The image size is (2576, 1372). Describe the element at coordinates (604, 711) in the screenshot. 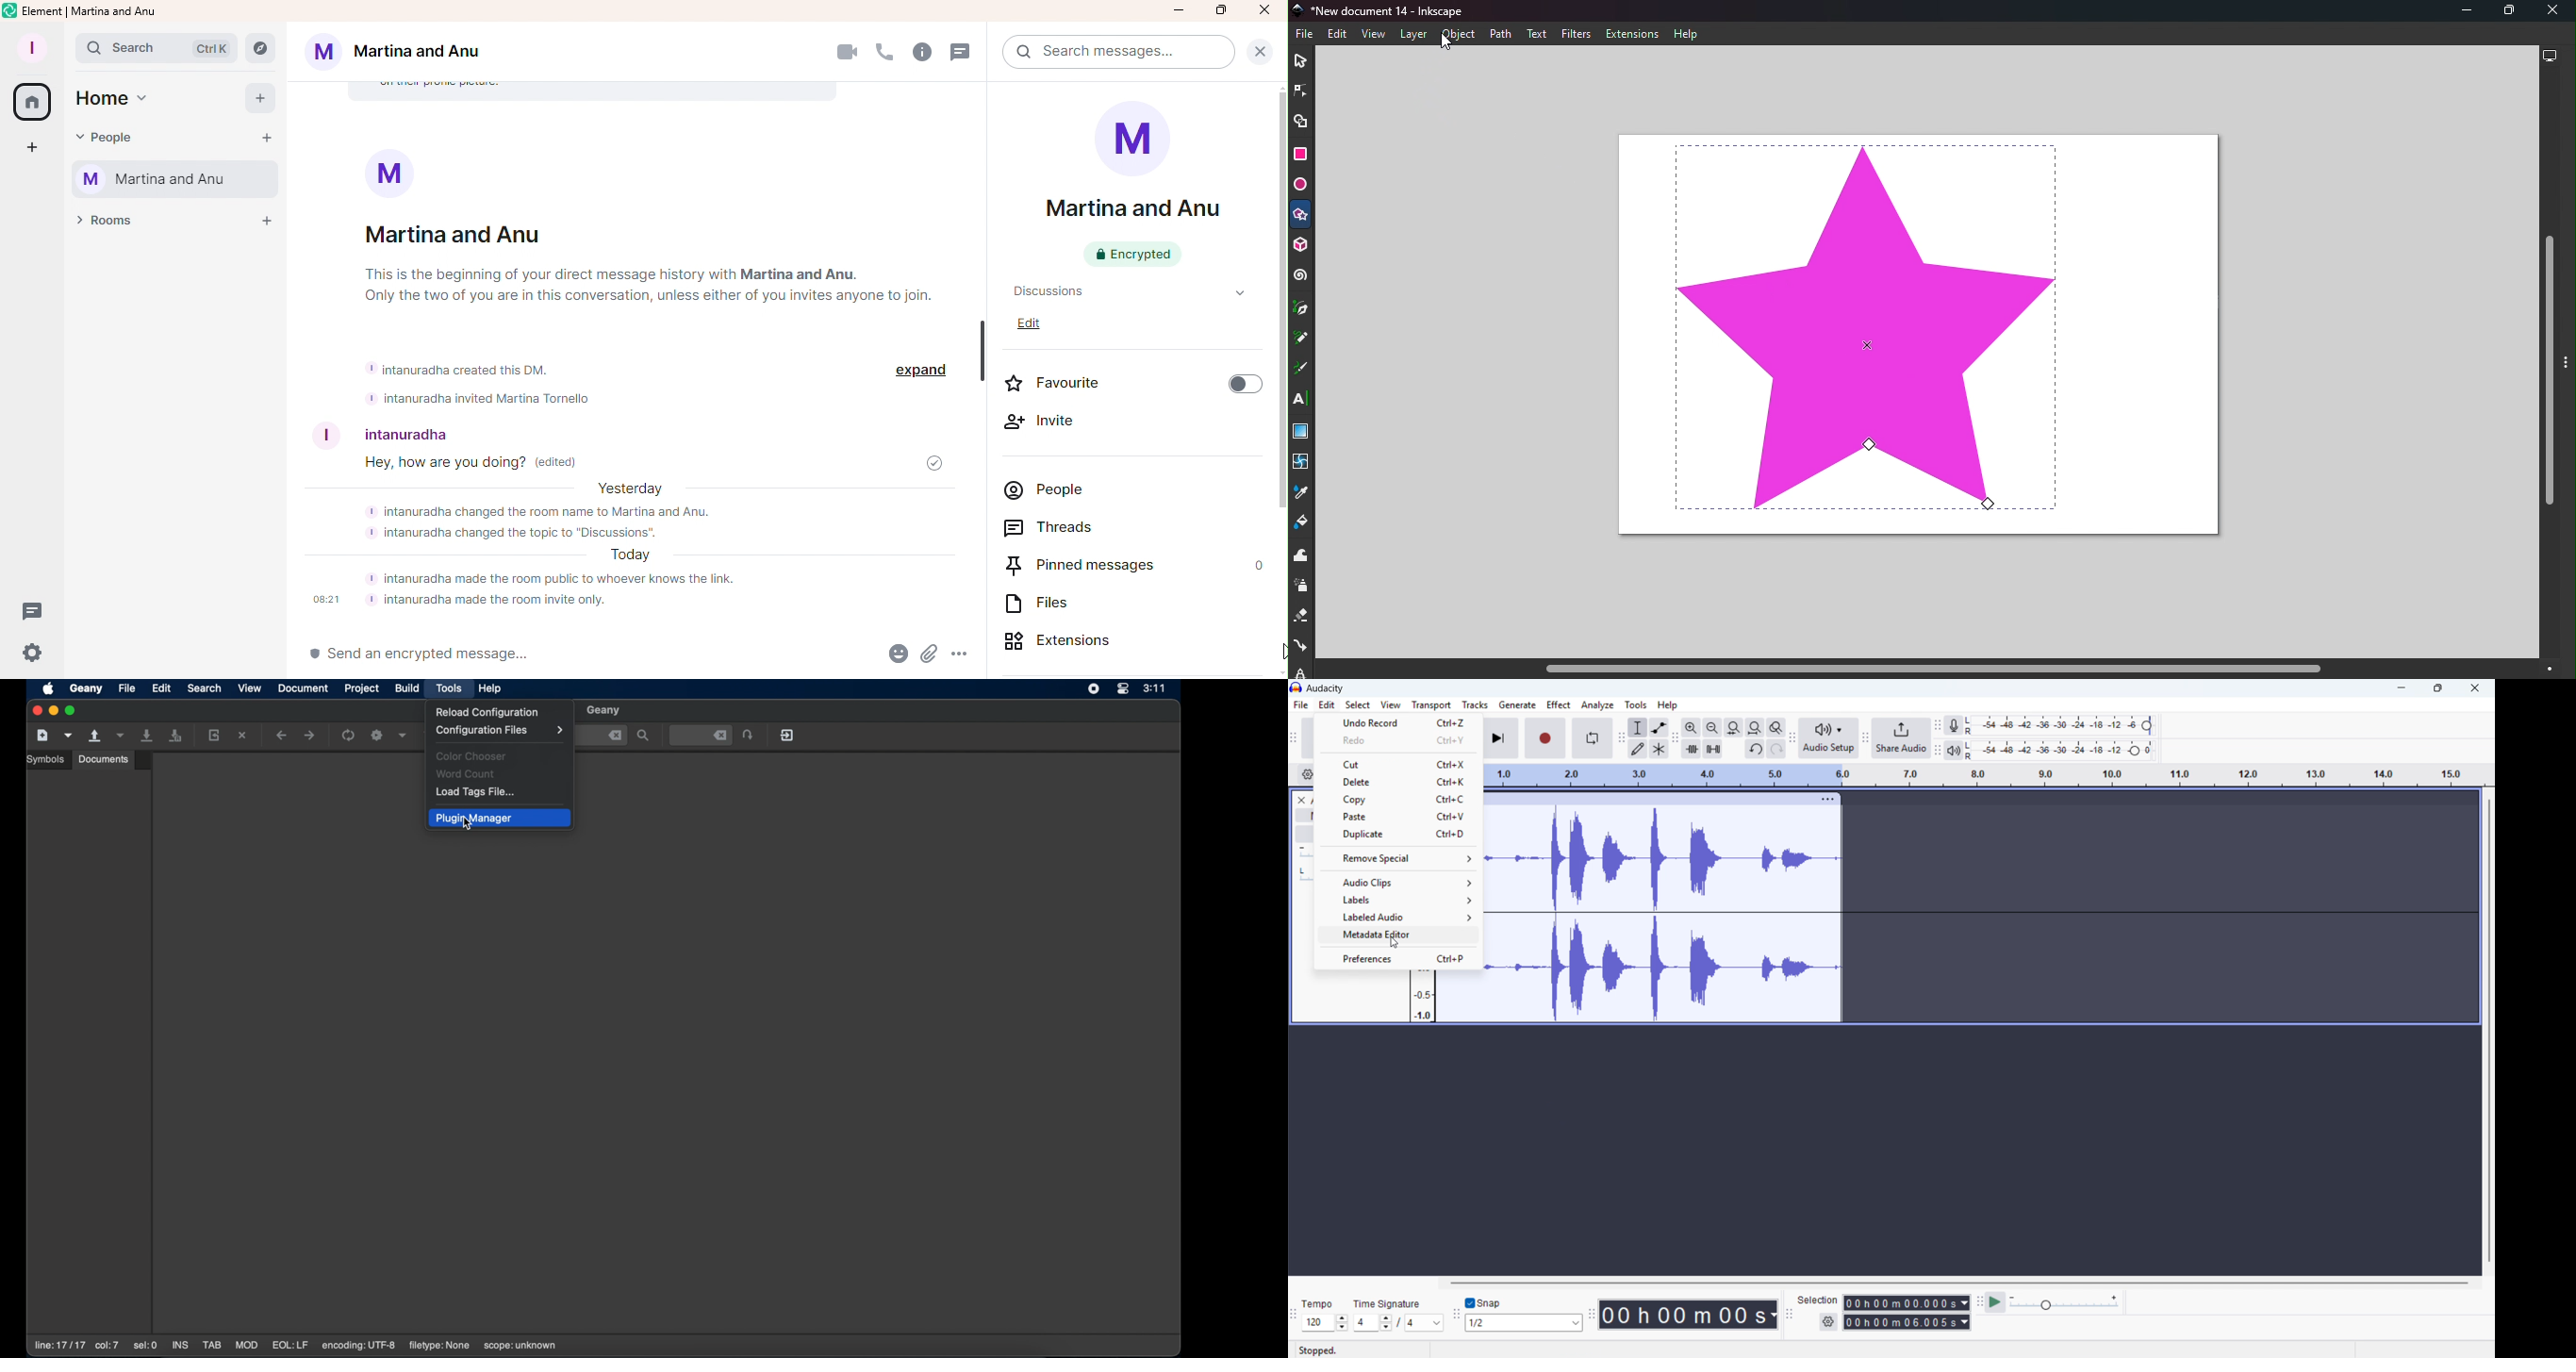

I see `geany` at that location.